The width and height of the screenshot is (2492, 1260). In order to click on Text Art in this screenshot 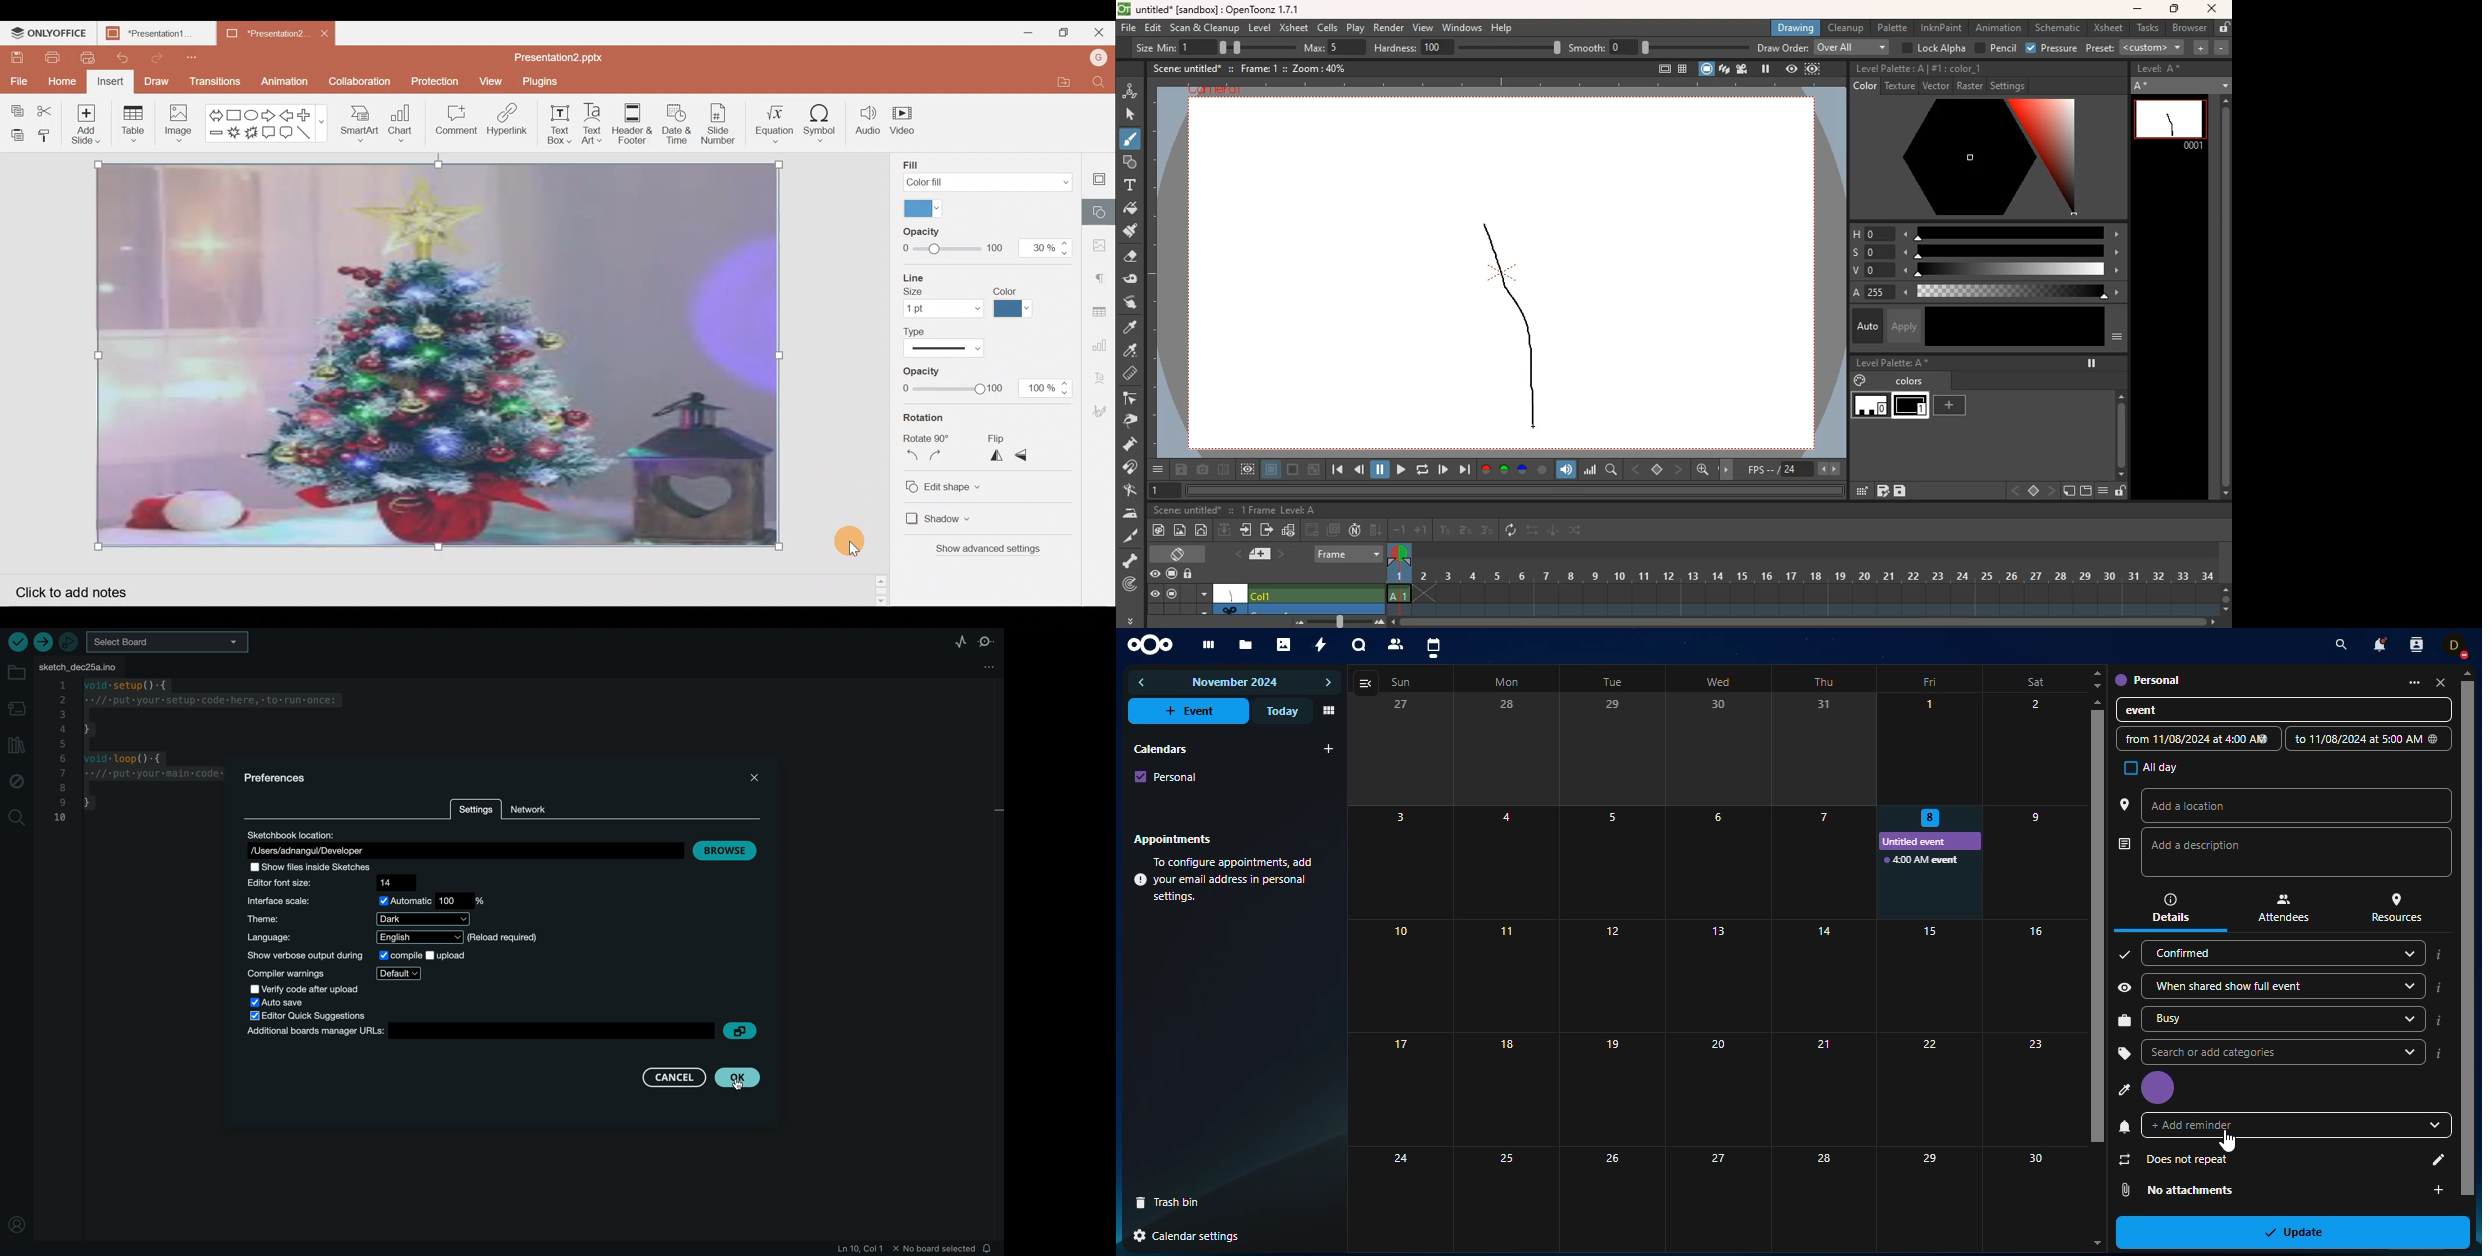, I will do `click(593, 124)`.